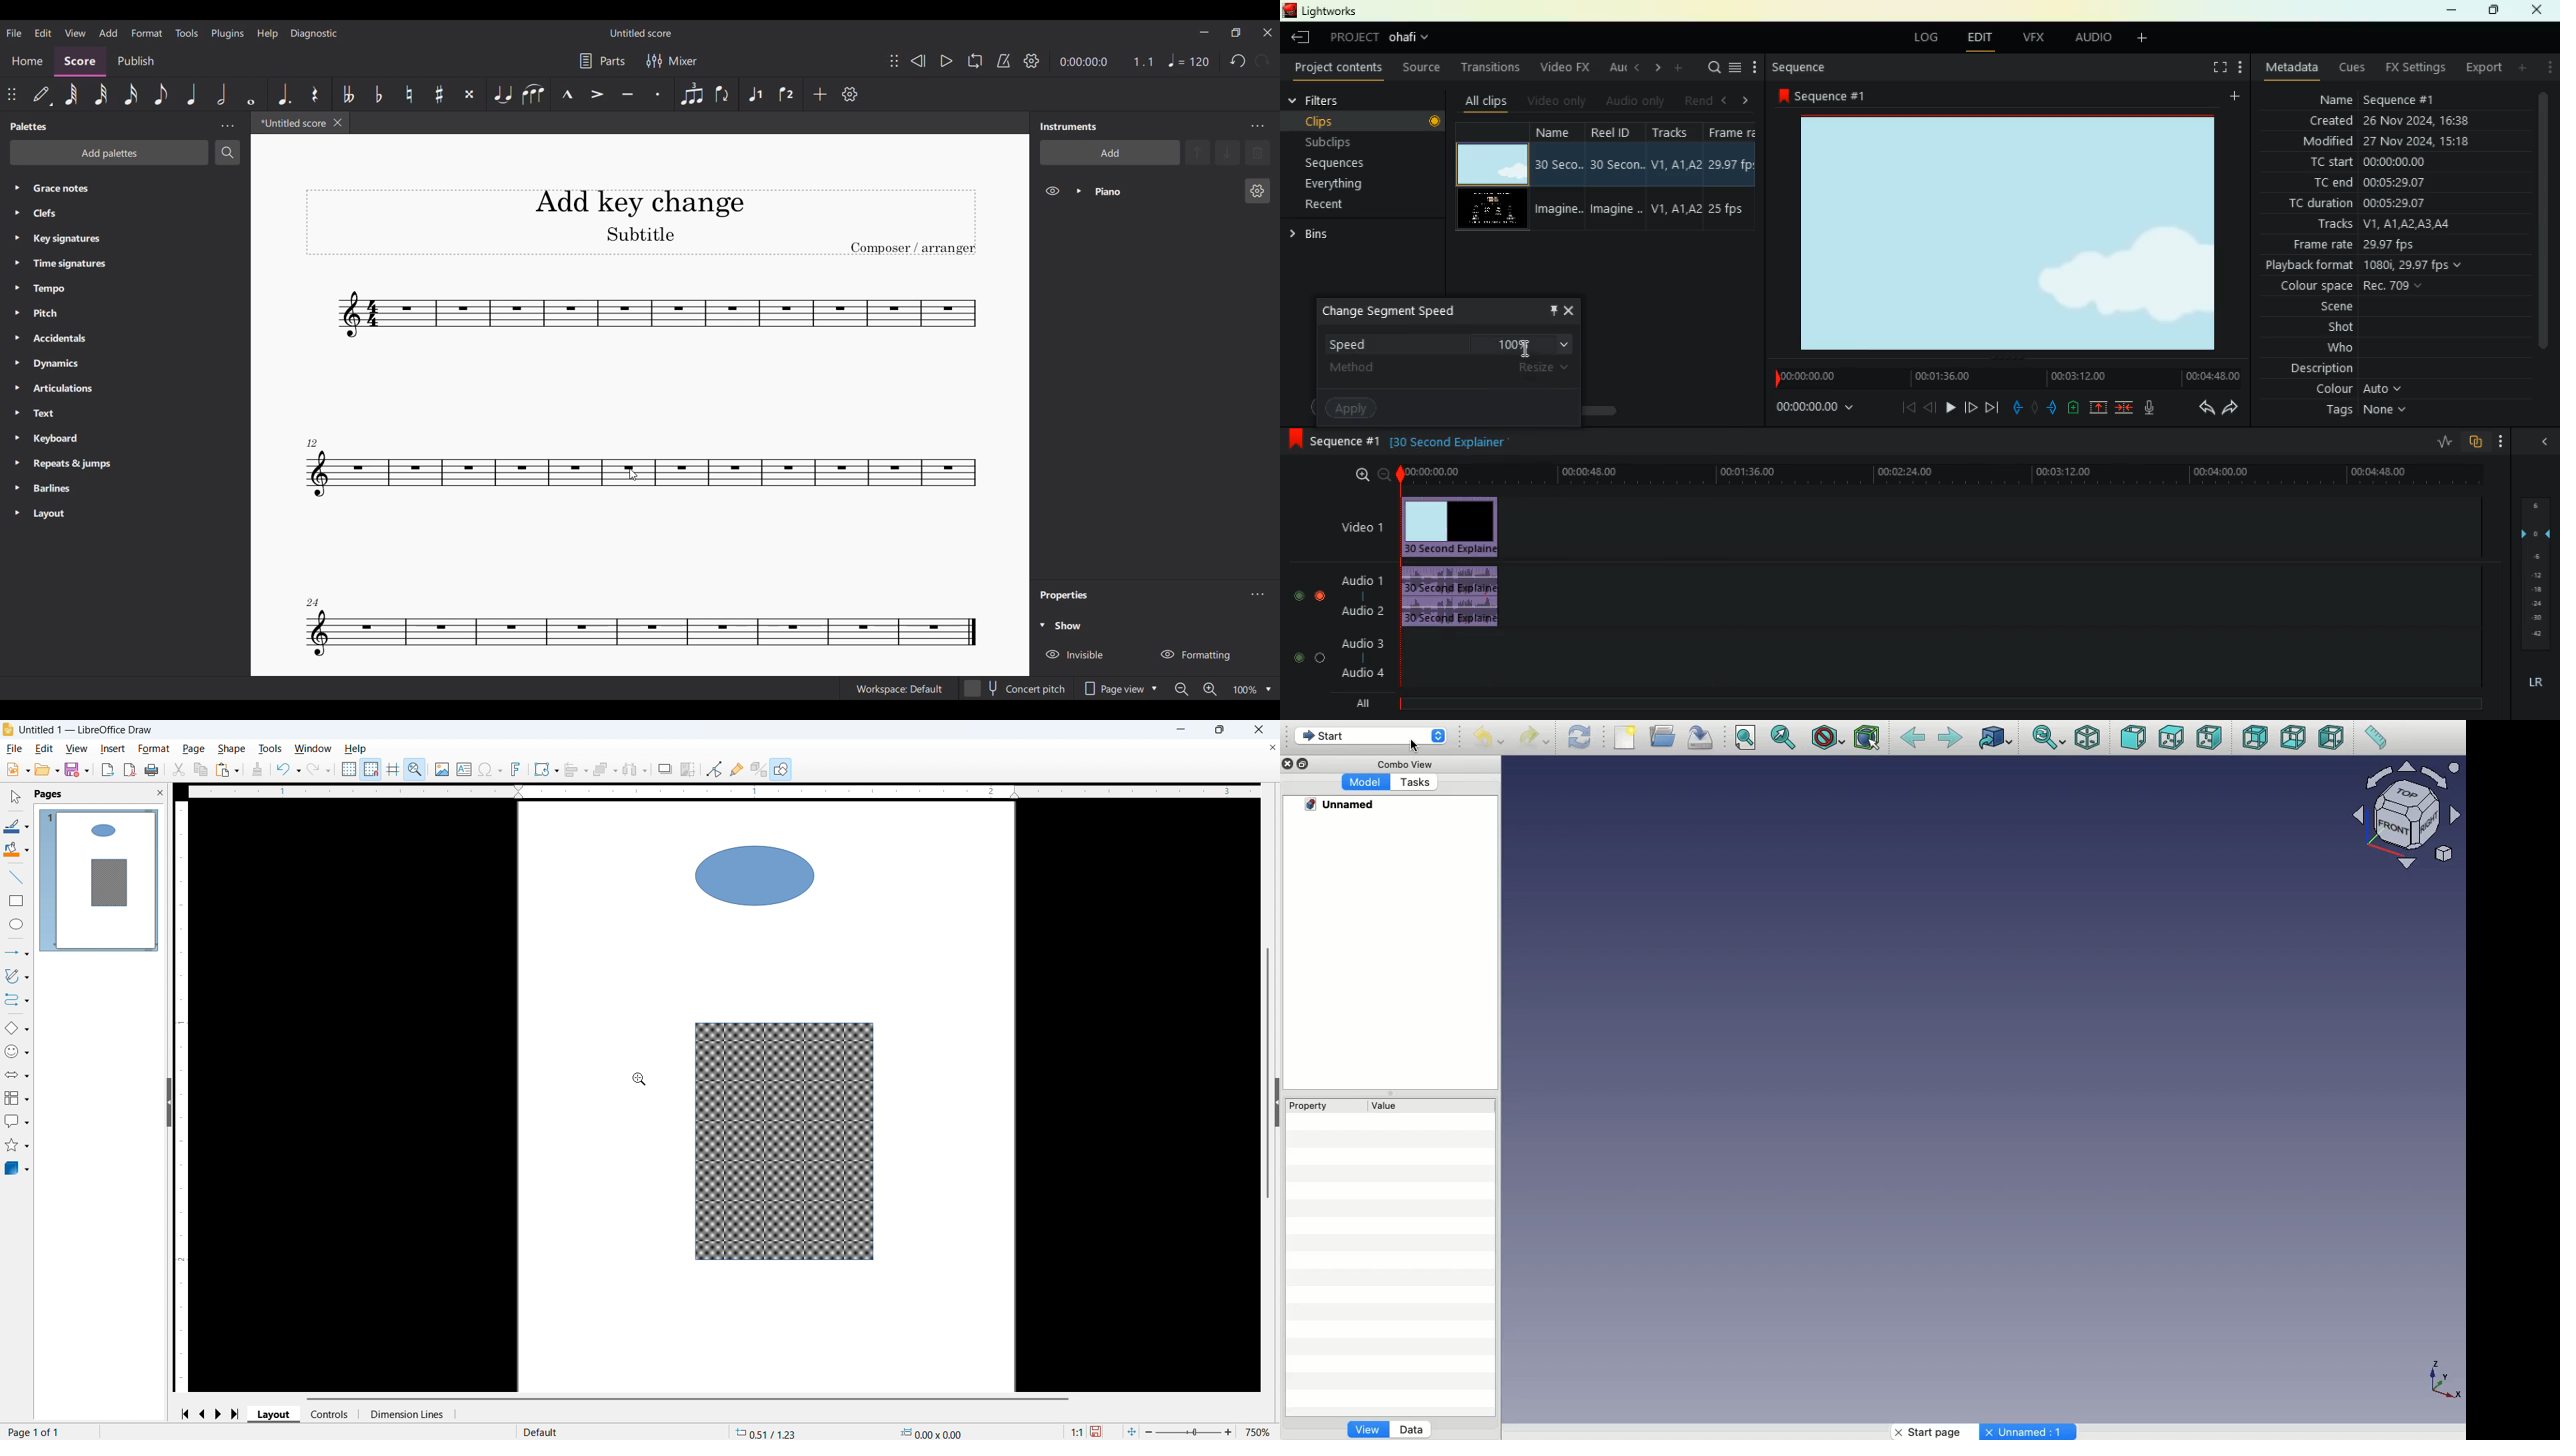  I want to click on Minimize, so click(1204, 32).